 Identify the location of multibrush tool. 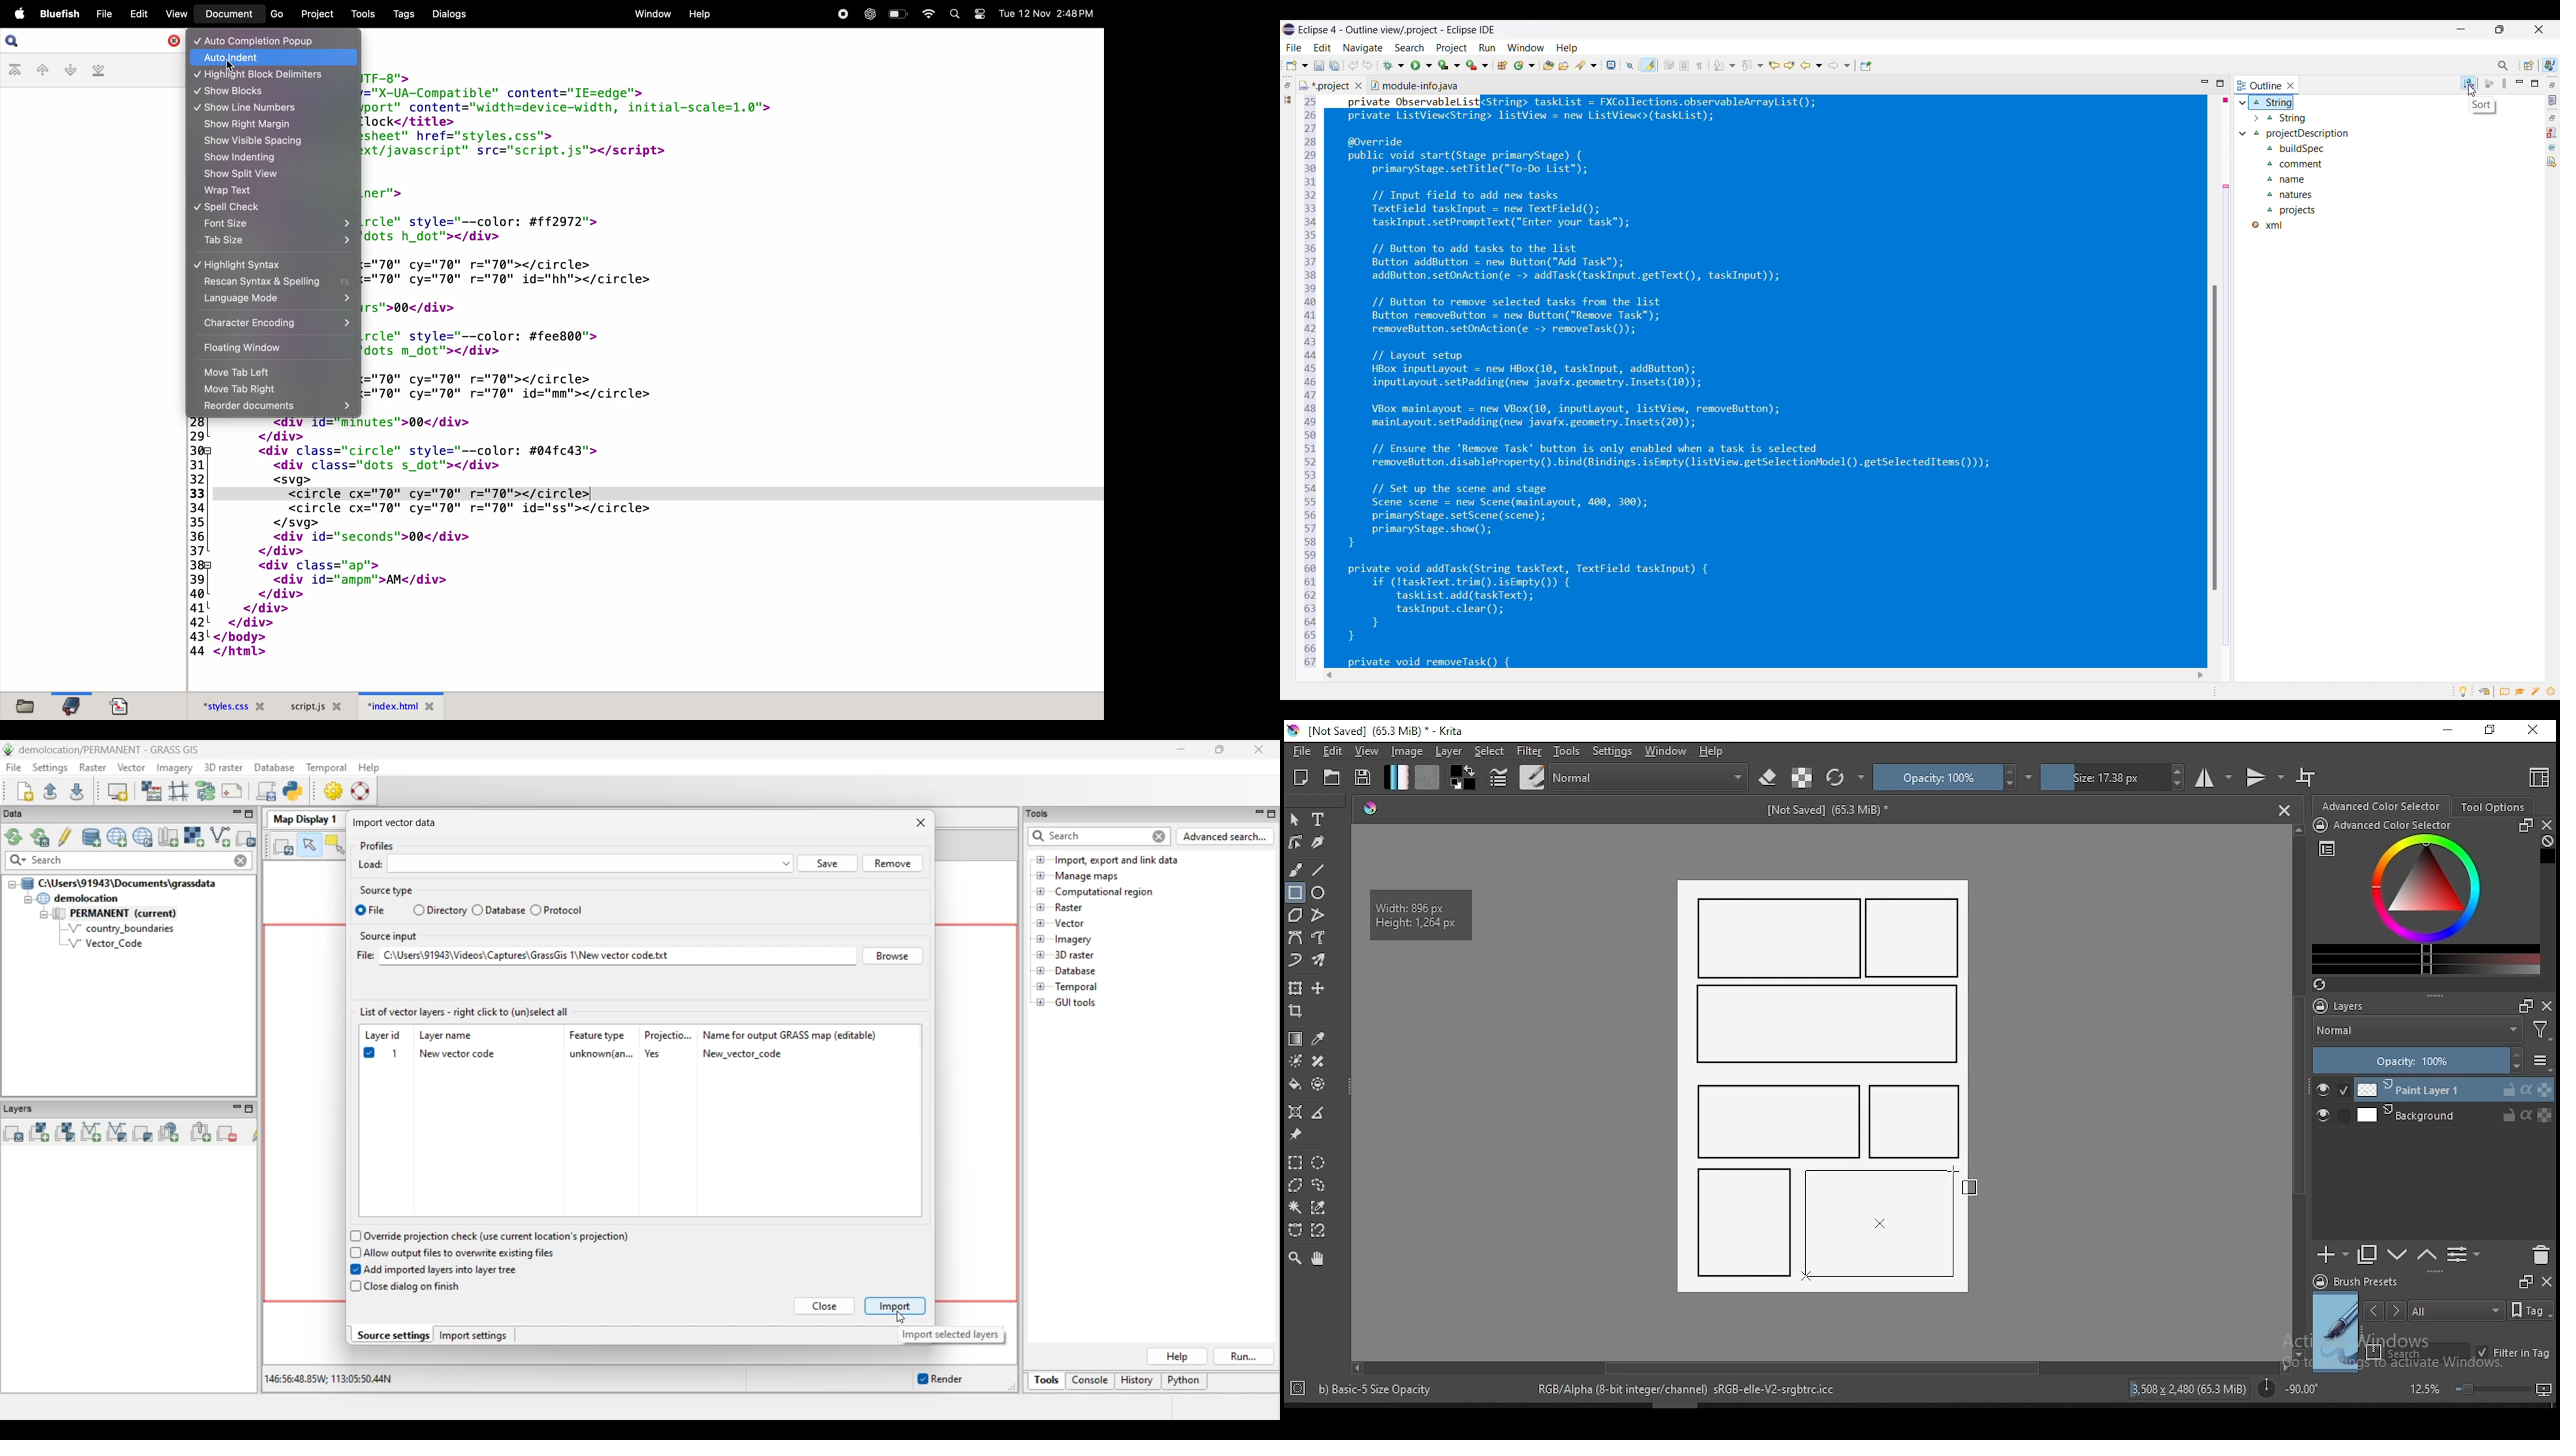
(1320, 962).